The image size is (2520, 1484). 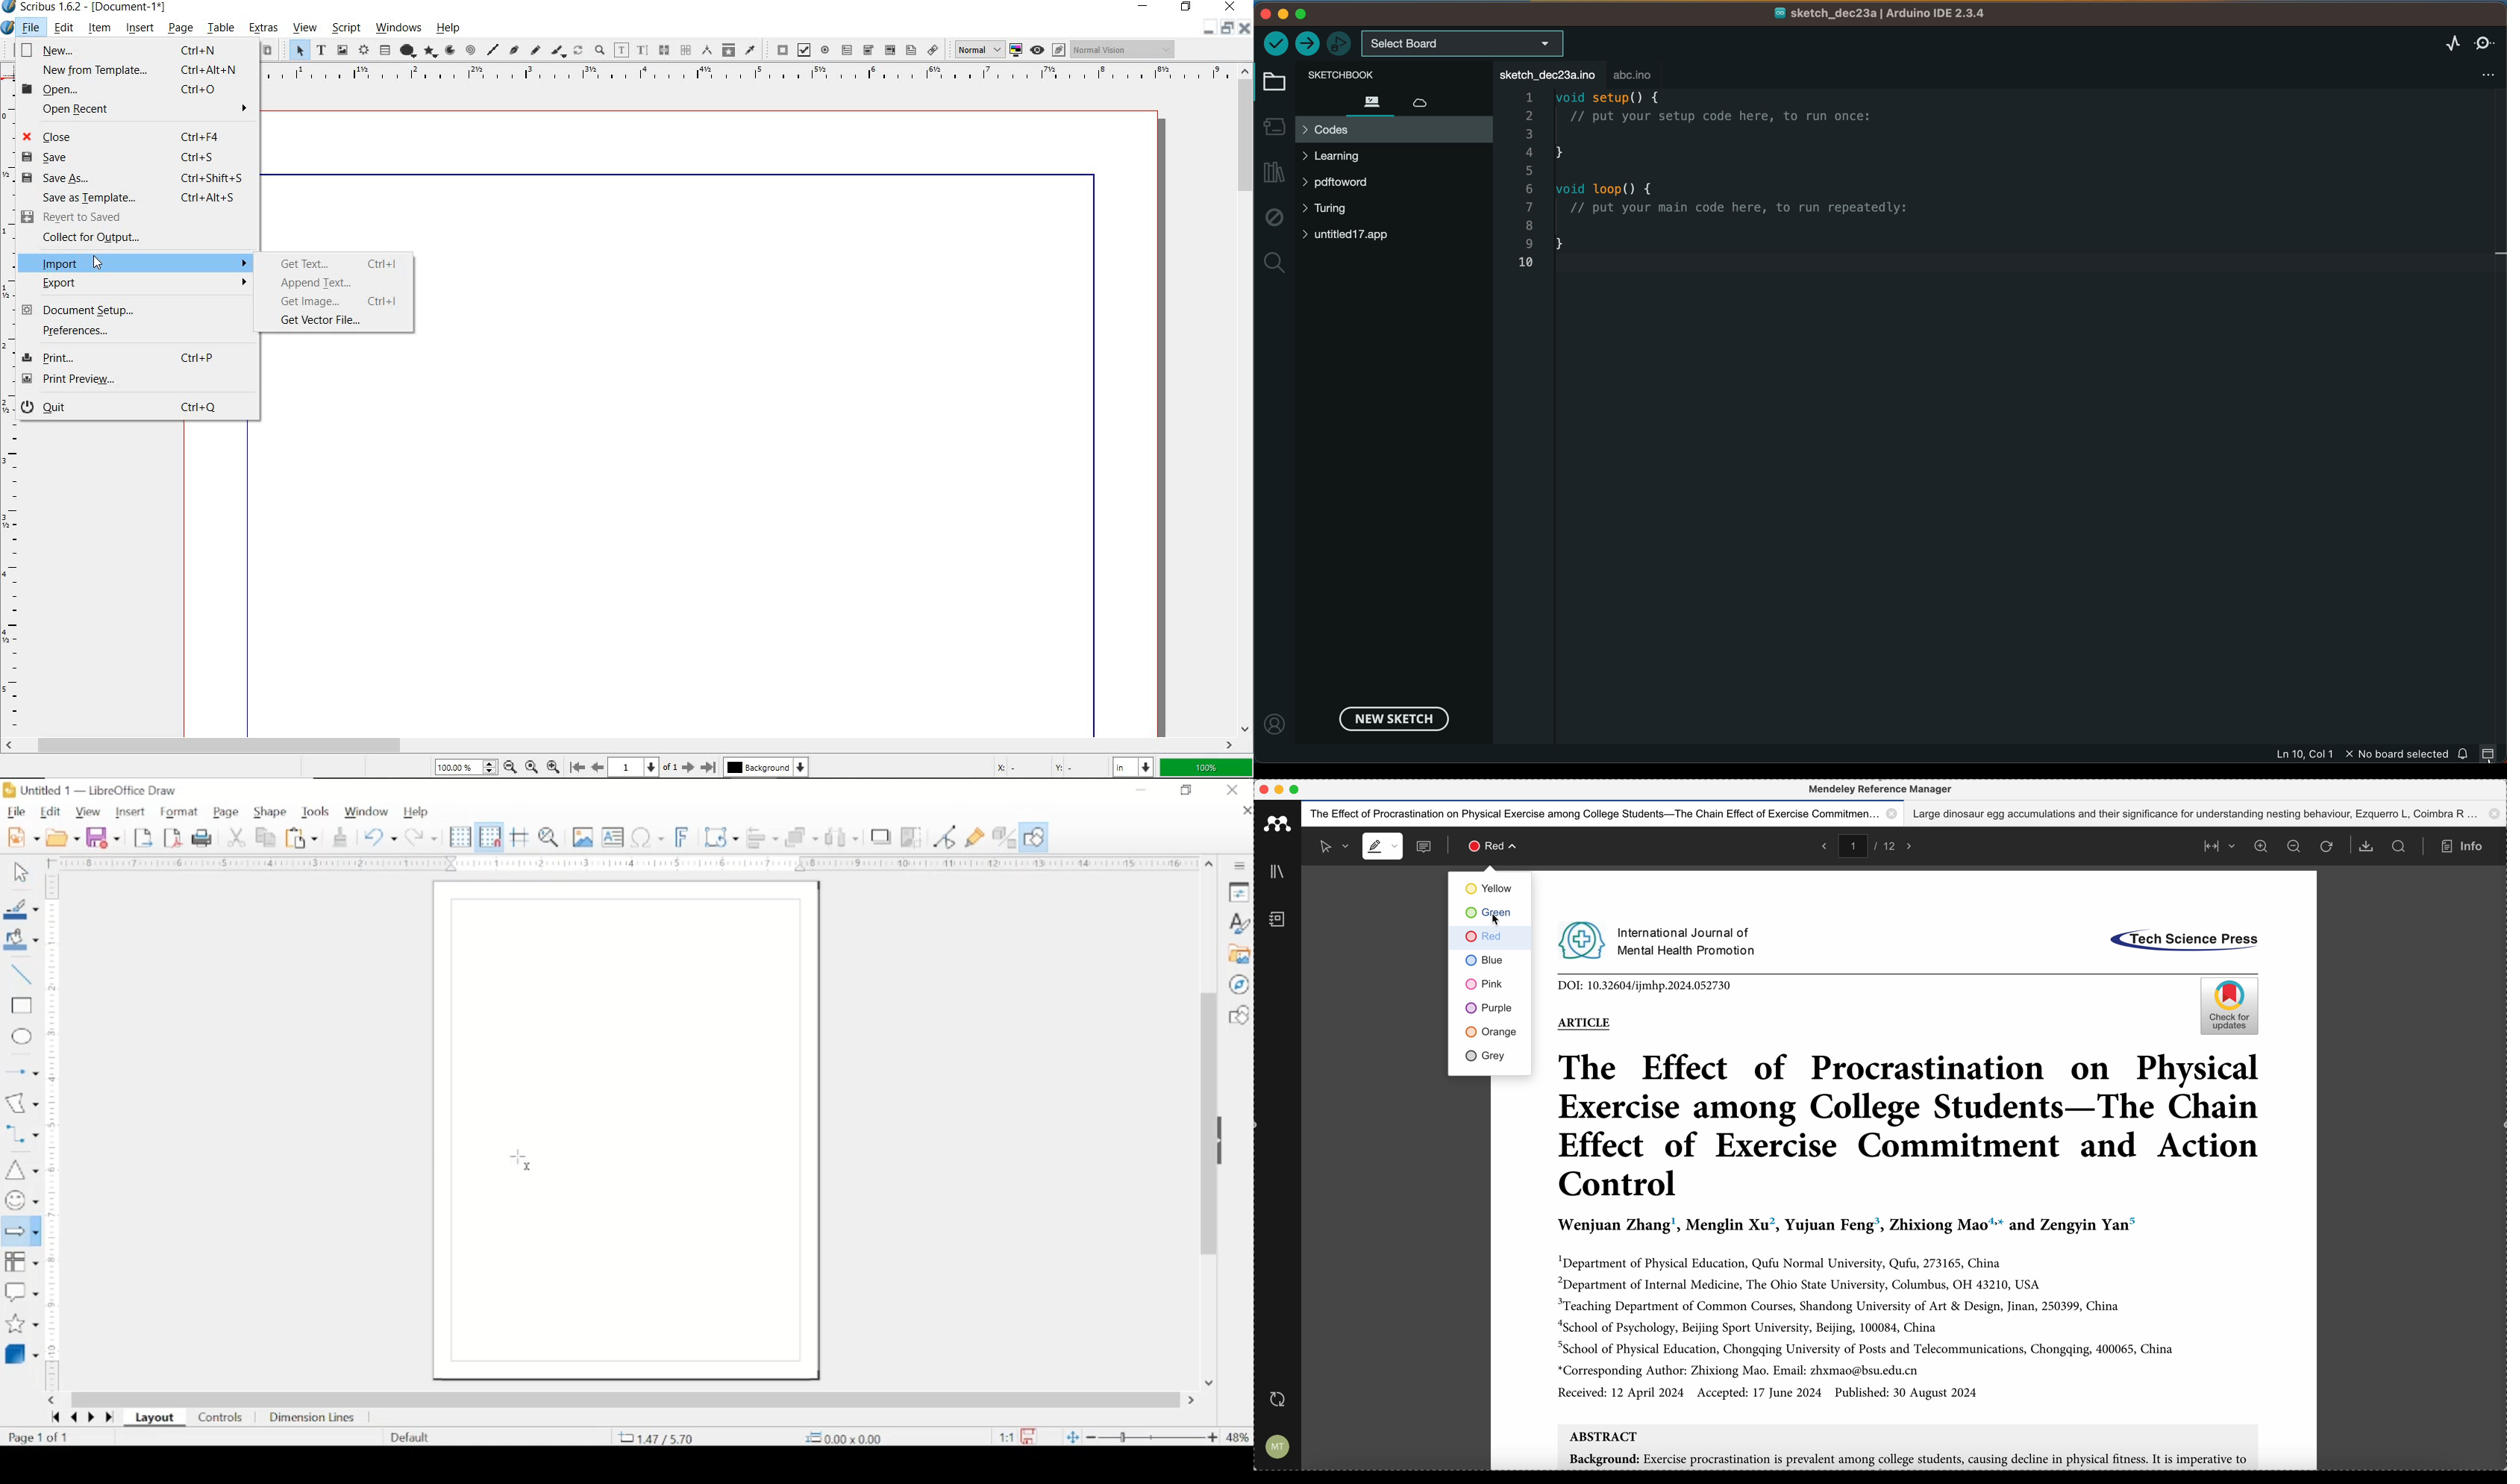 What do you see at coordinates (1187, 790) in the screenshot?
I see `restore down` at bounding box center [1187, 790].